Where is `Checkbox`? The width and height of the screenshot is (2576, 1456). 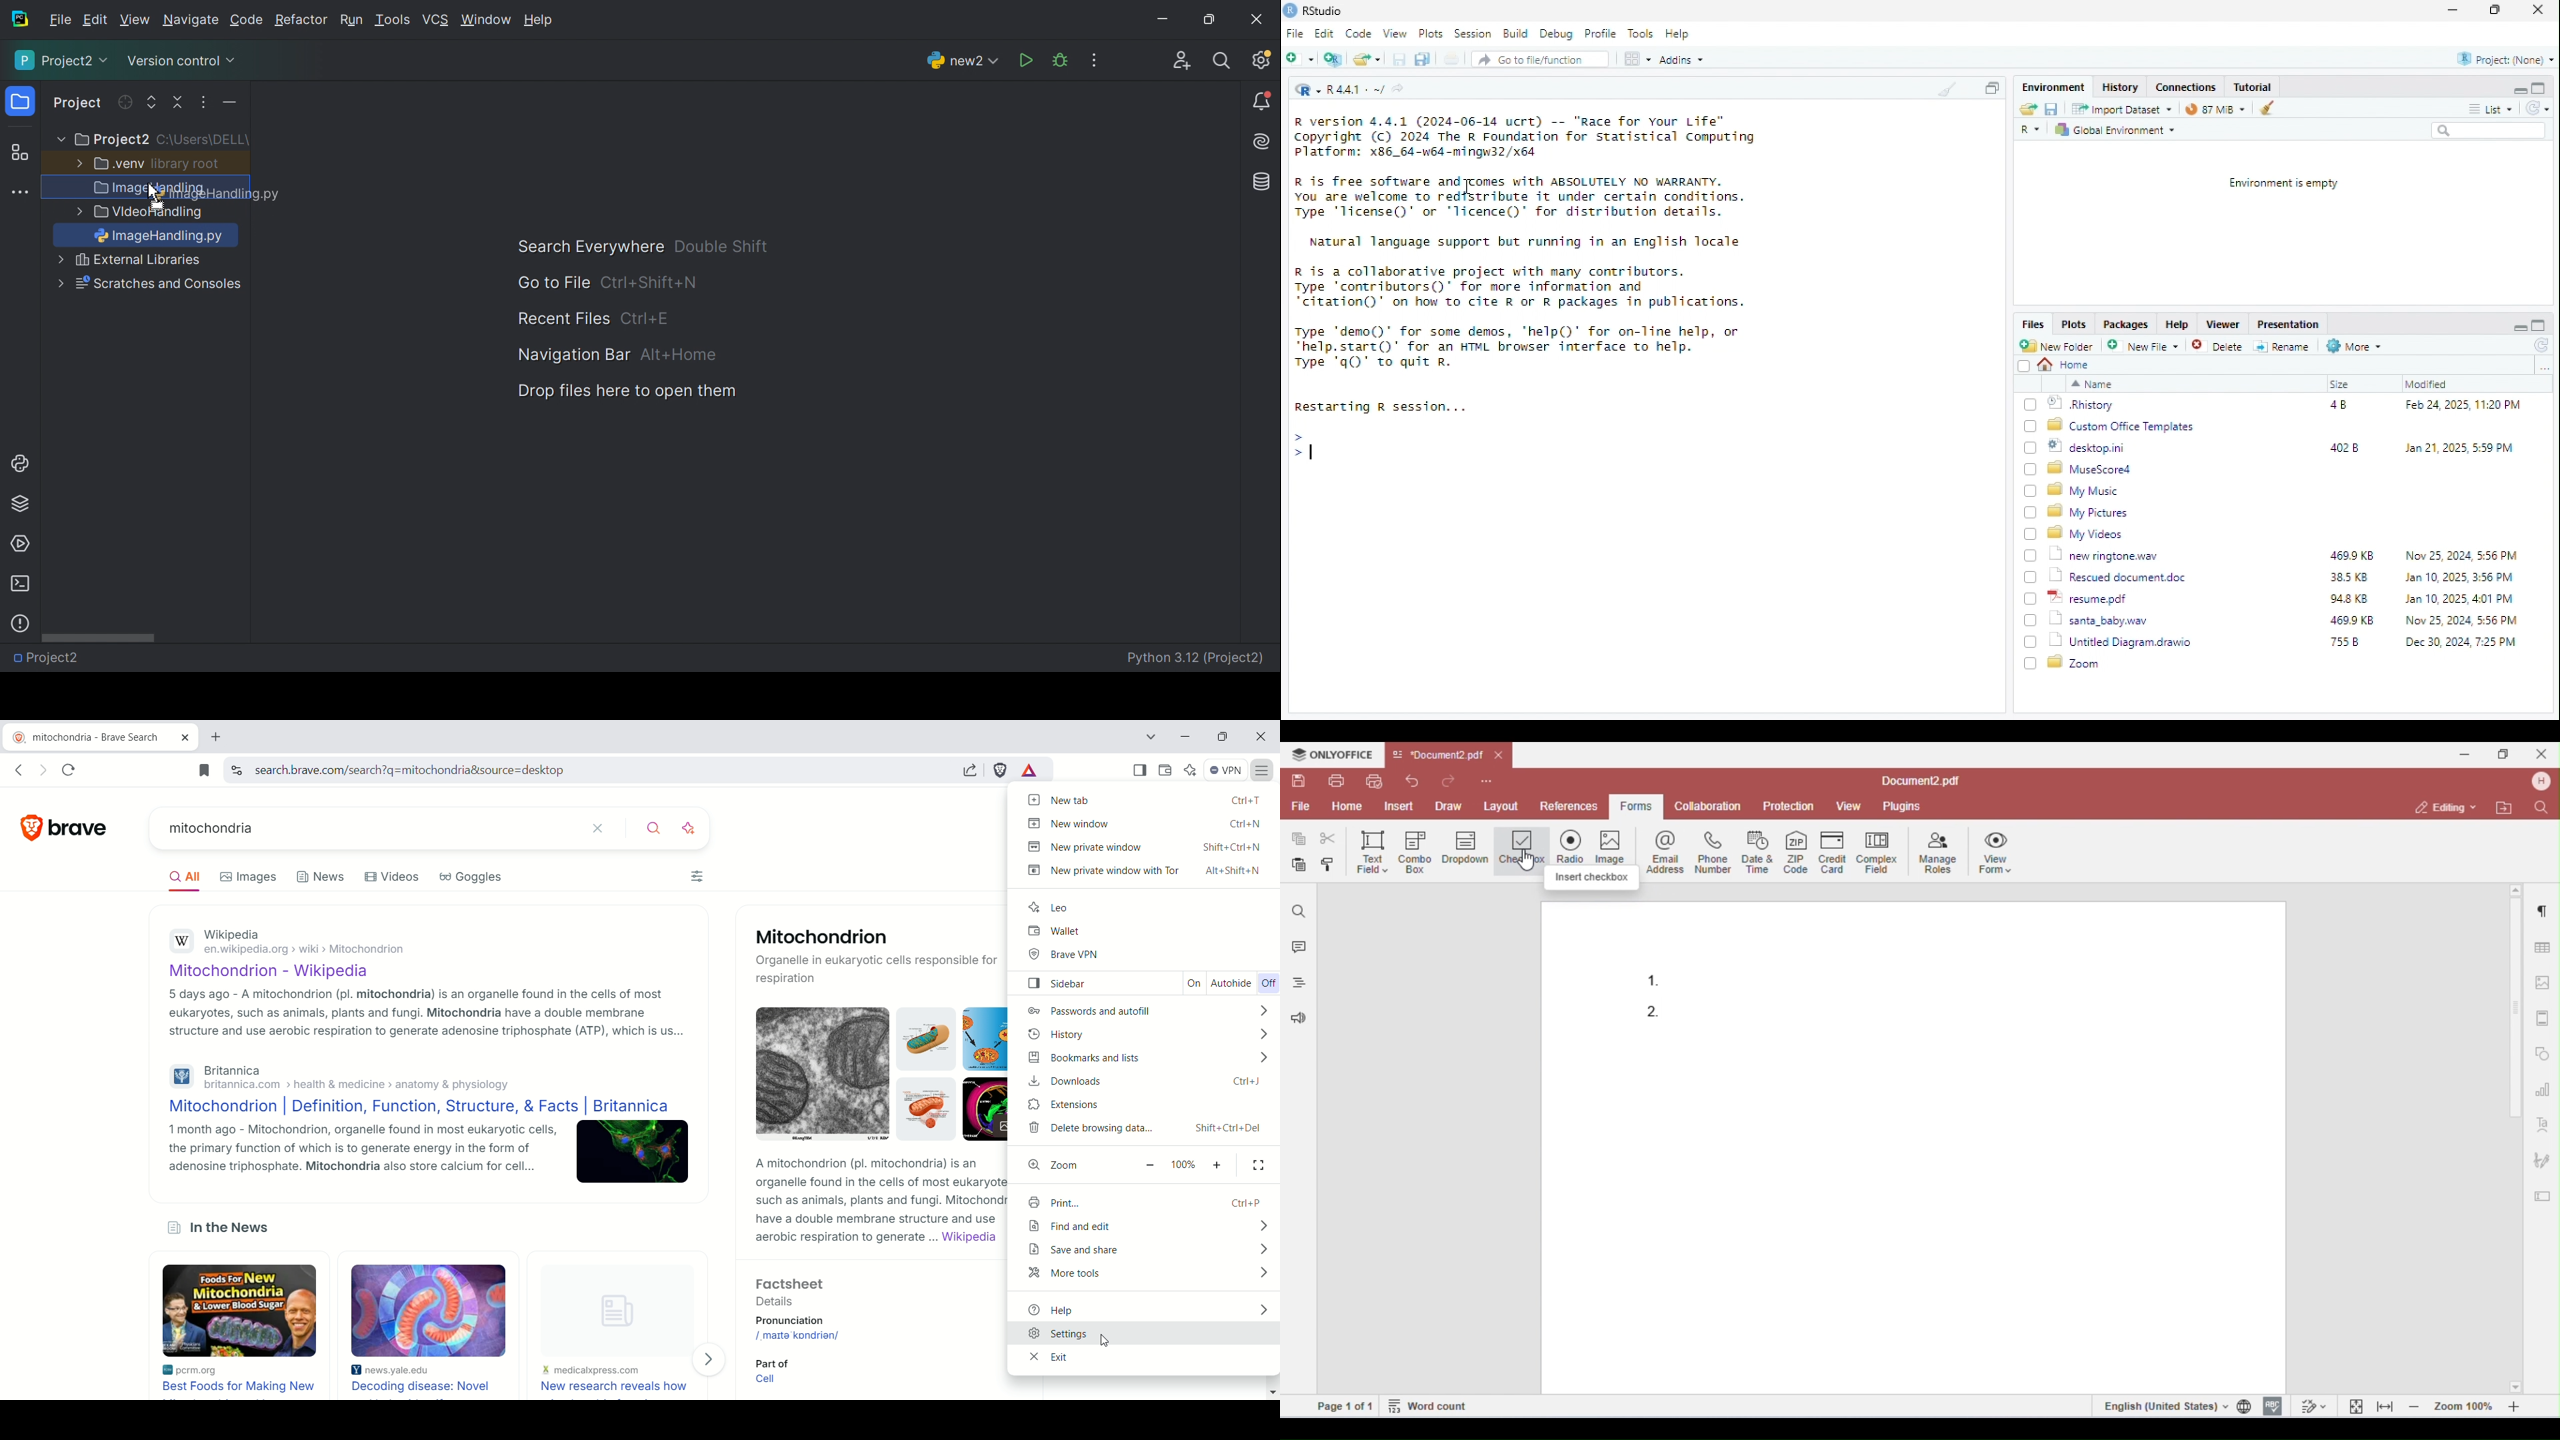
Checkbox is located at coordinates (2031, 448).